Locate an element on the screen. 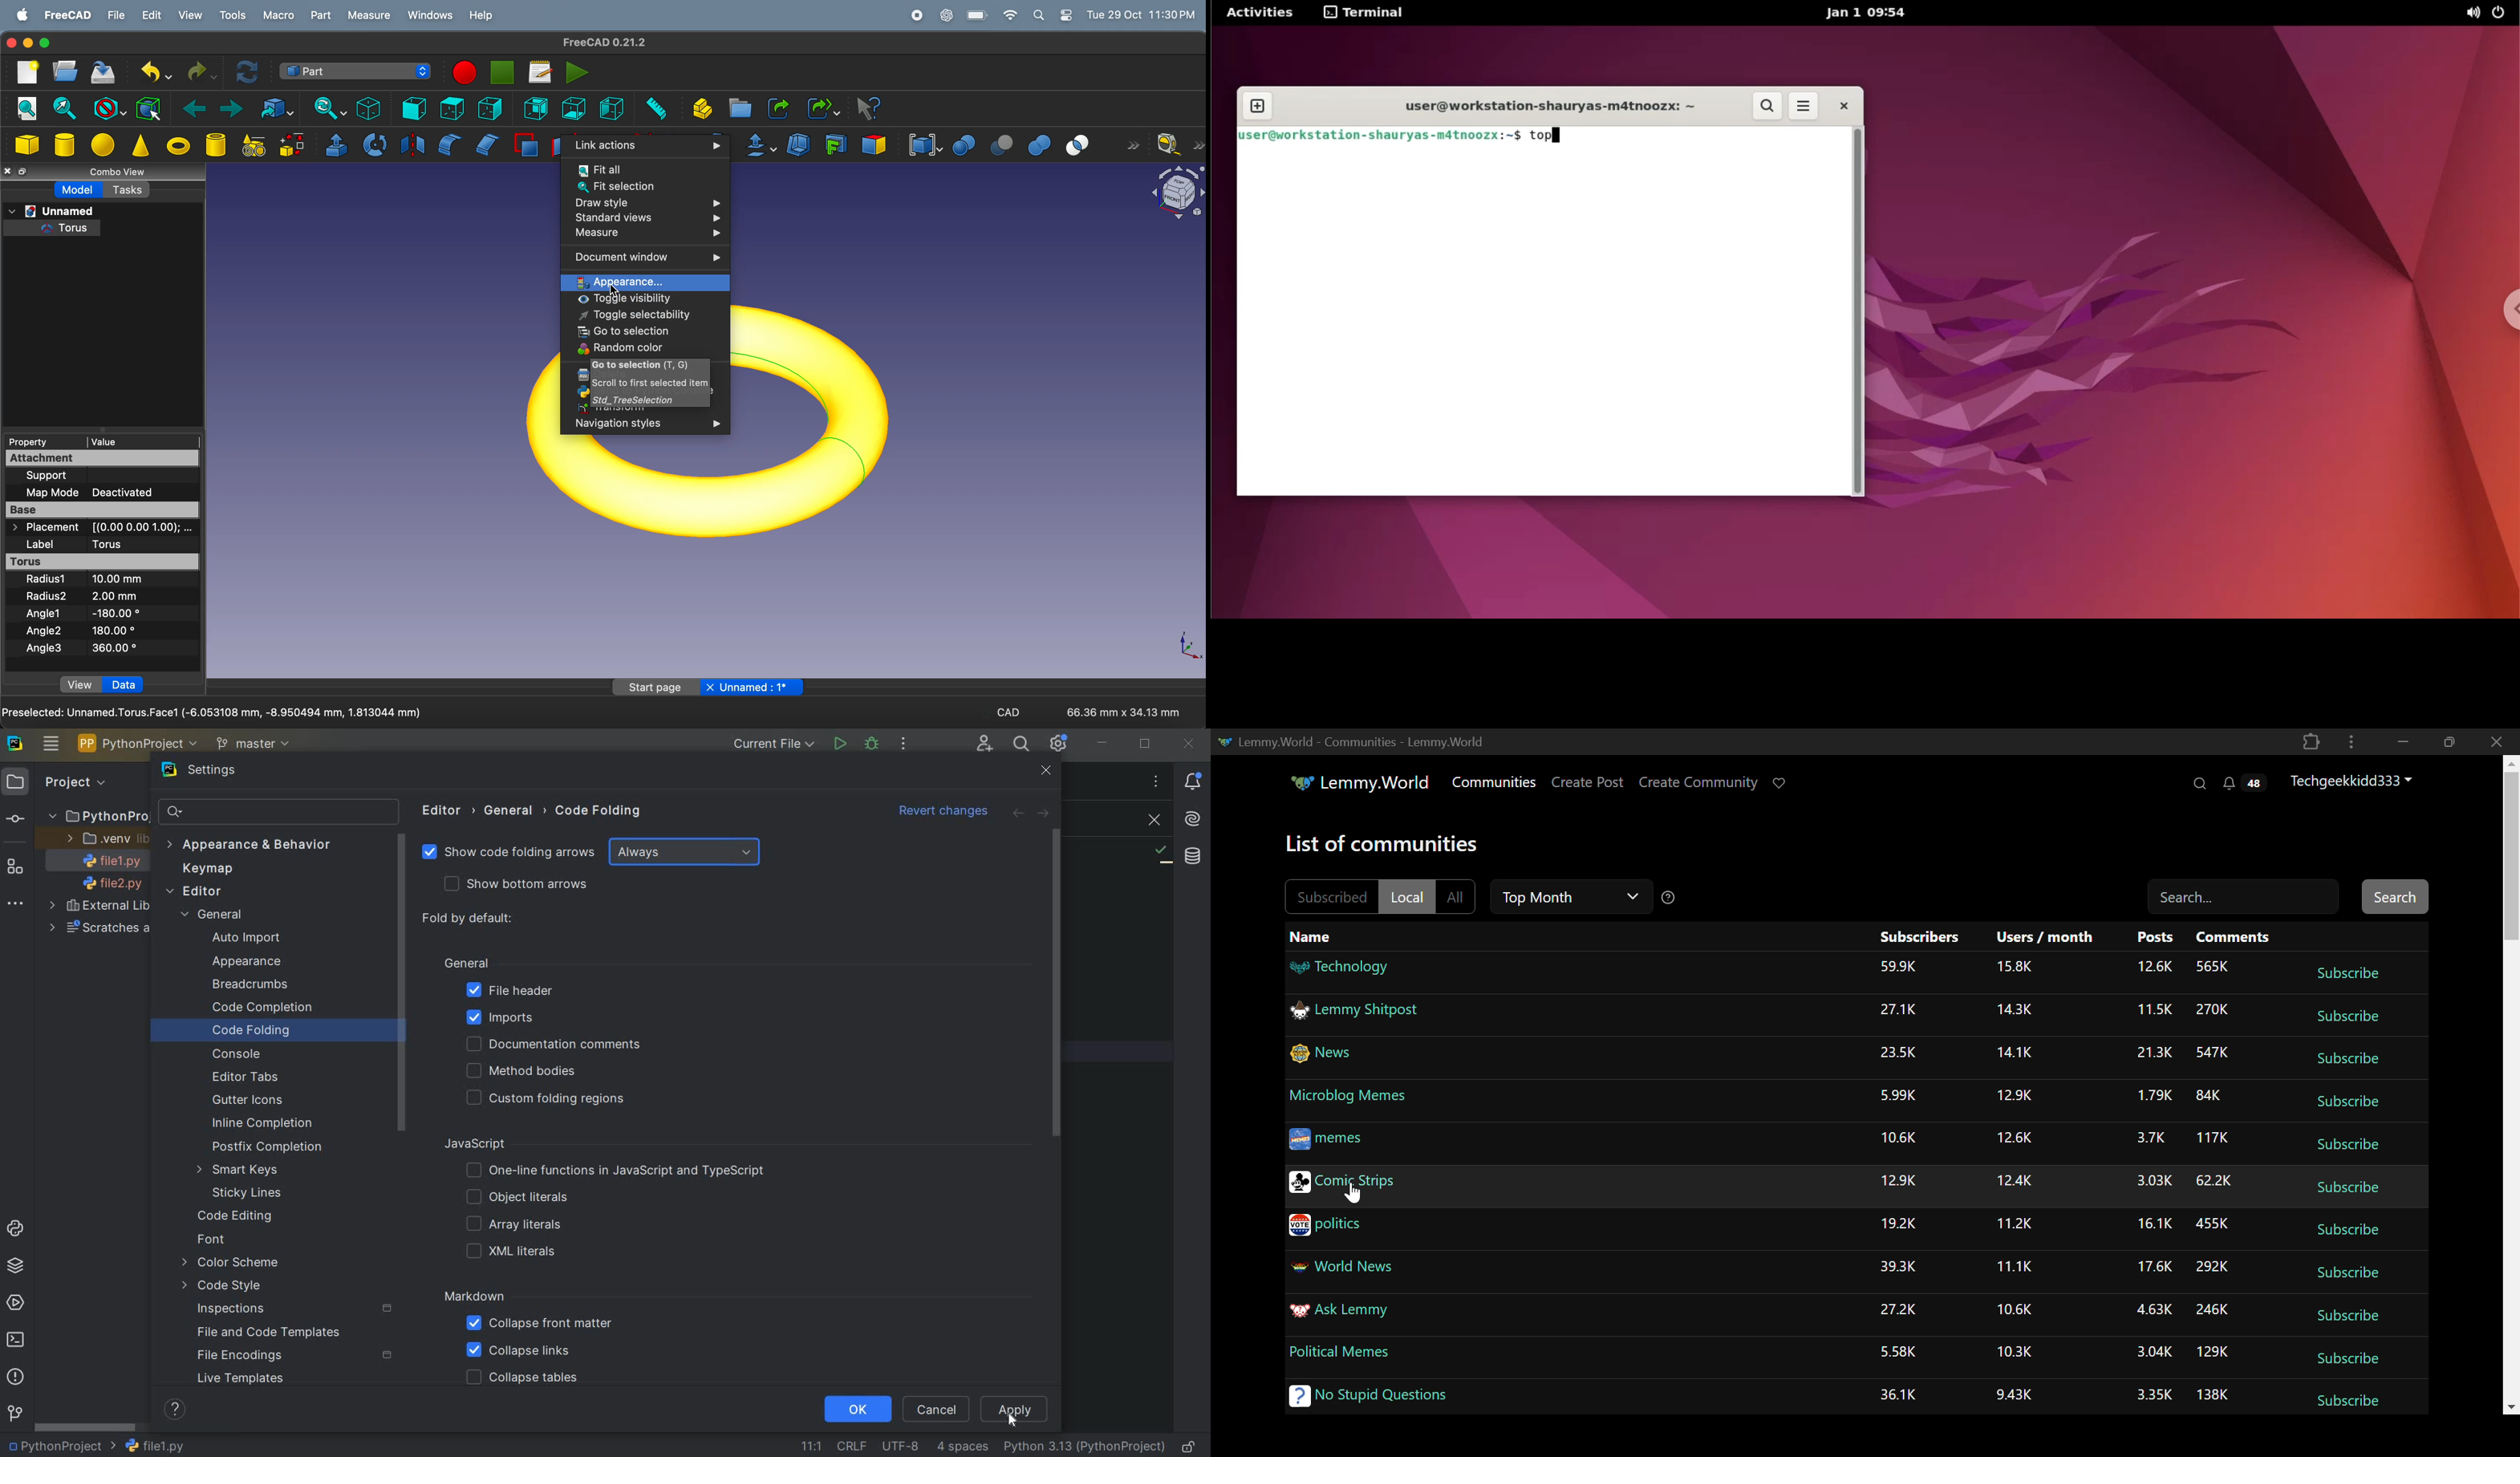 This screenshot has height=1484, width=2520. Unnamed: 1 is located at coordinates (751, 687).